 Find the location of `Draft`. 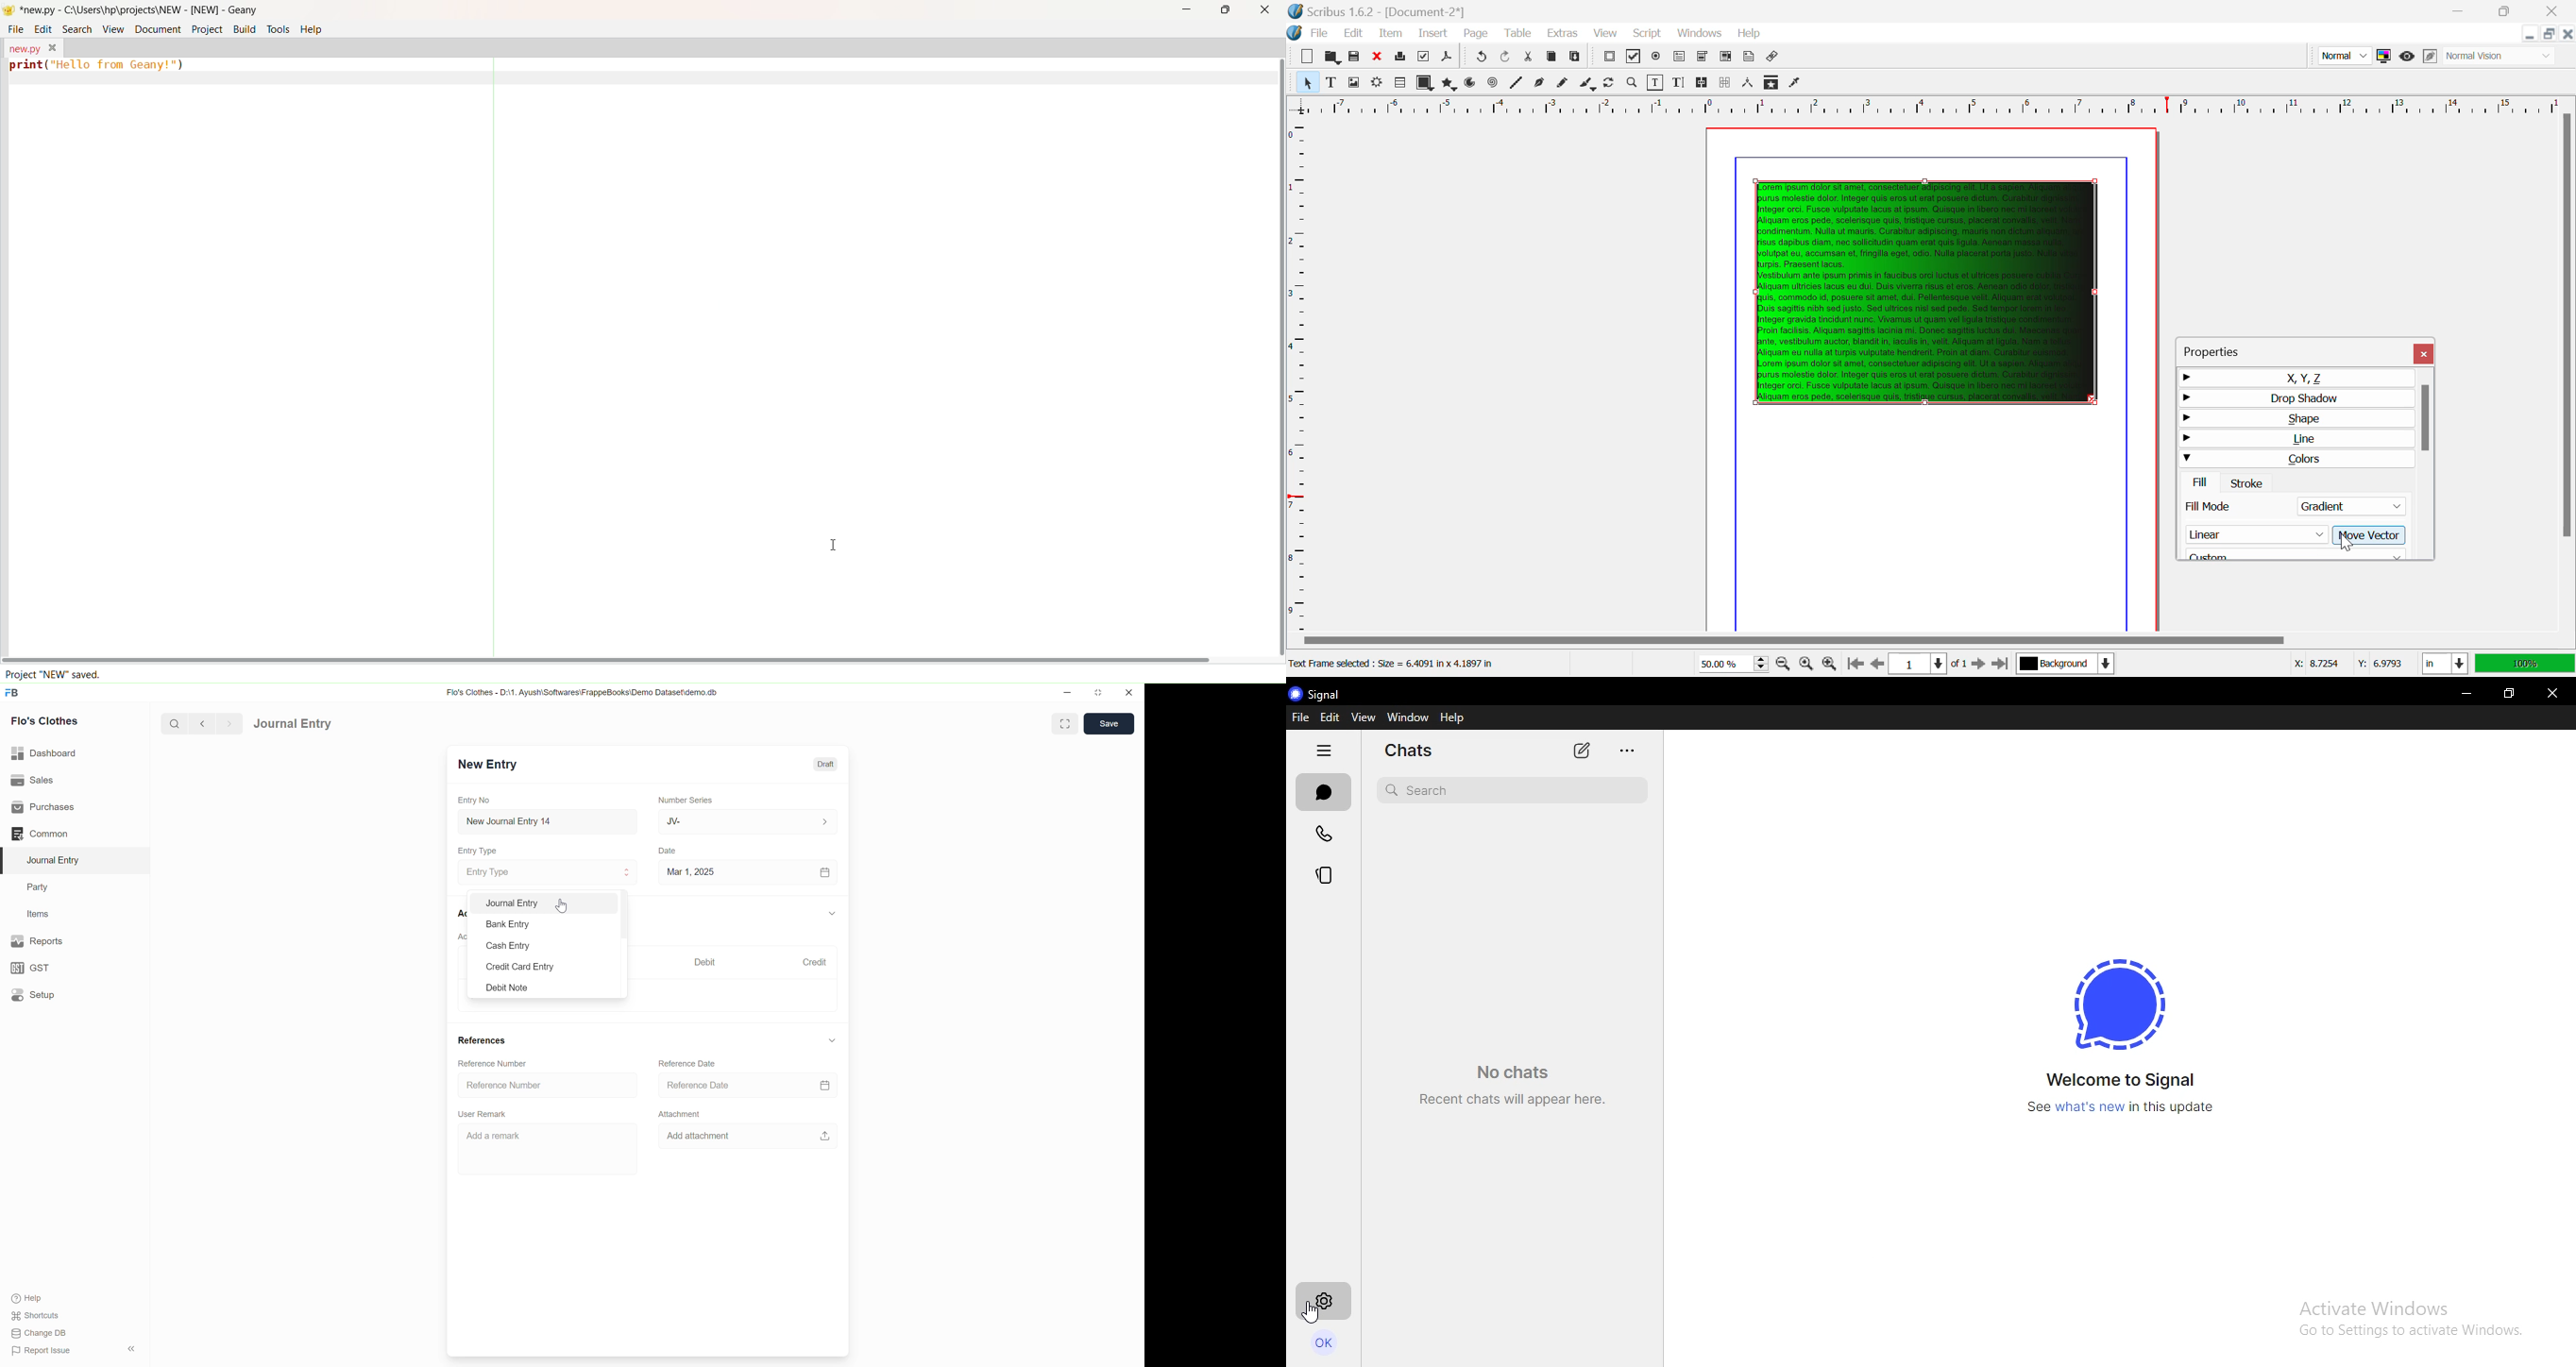

Draft is located at coordinates (827, 764).